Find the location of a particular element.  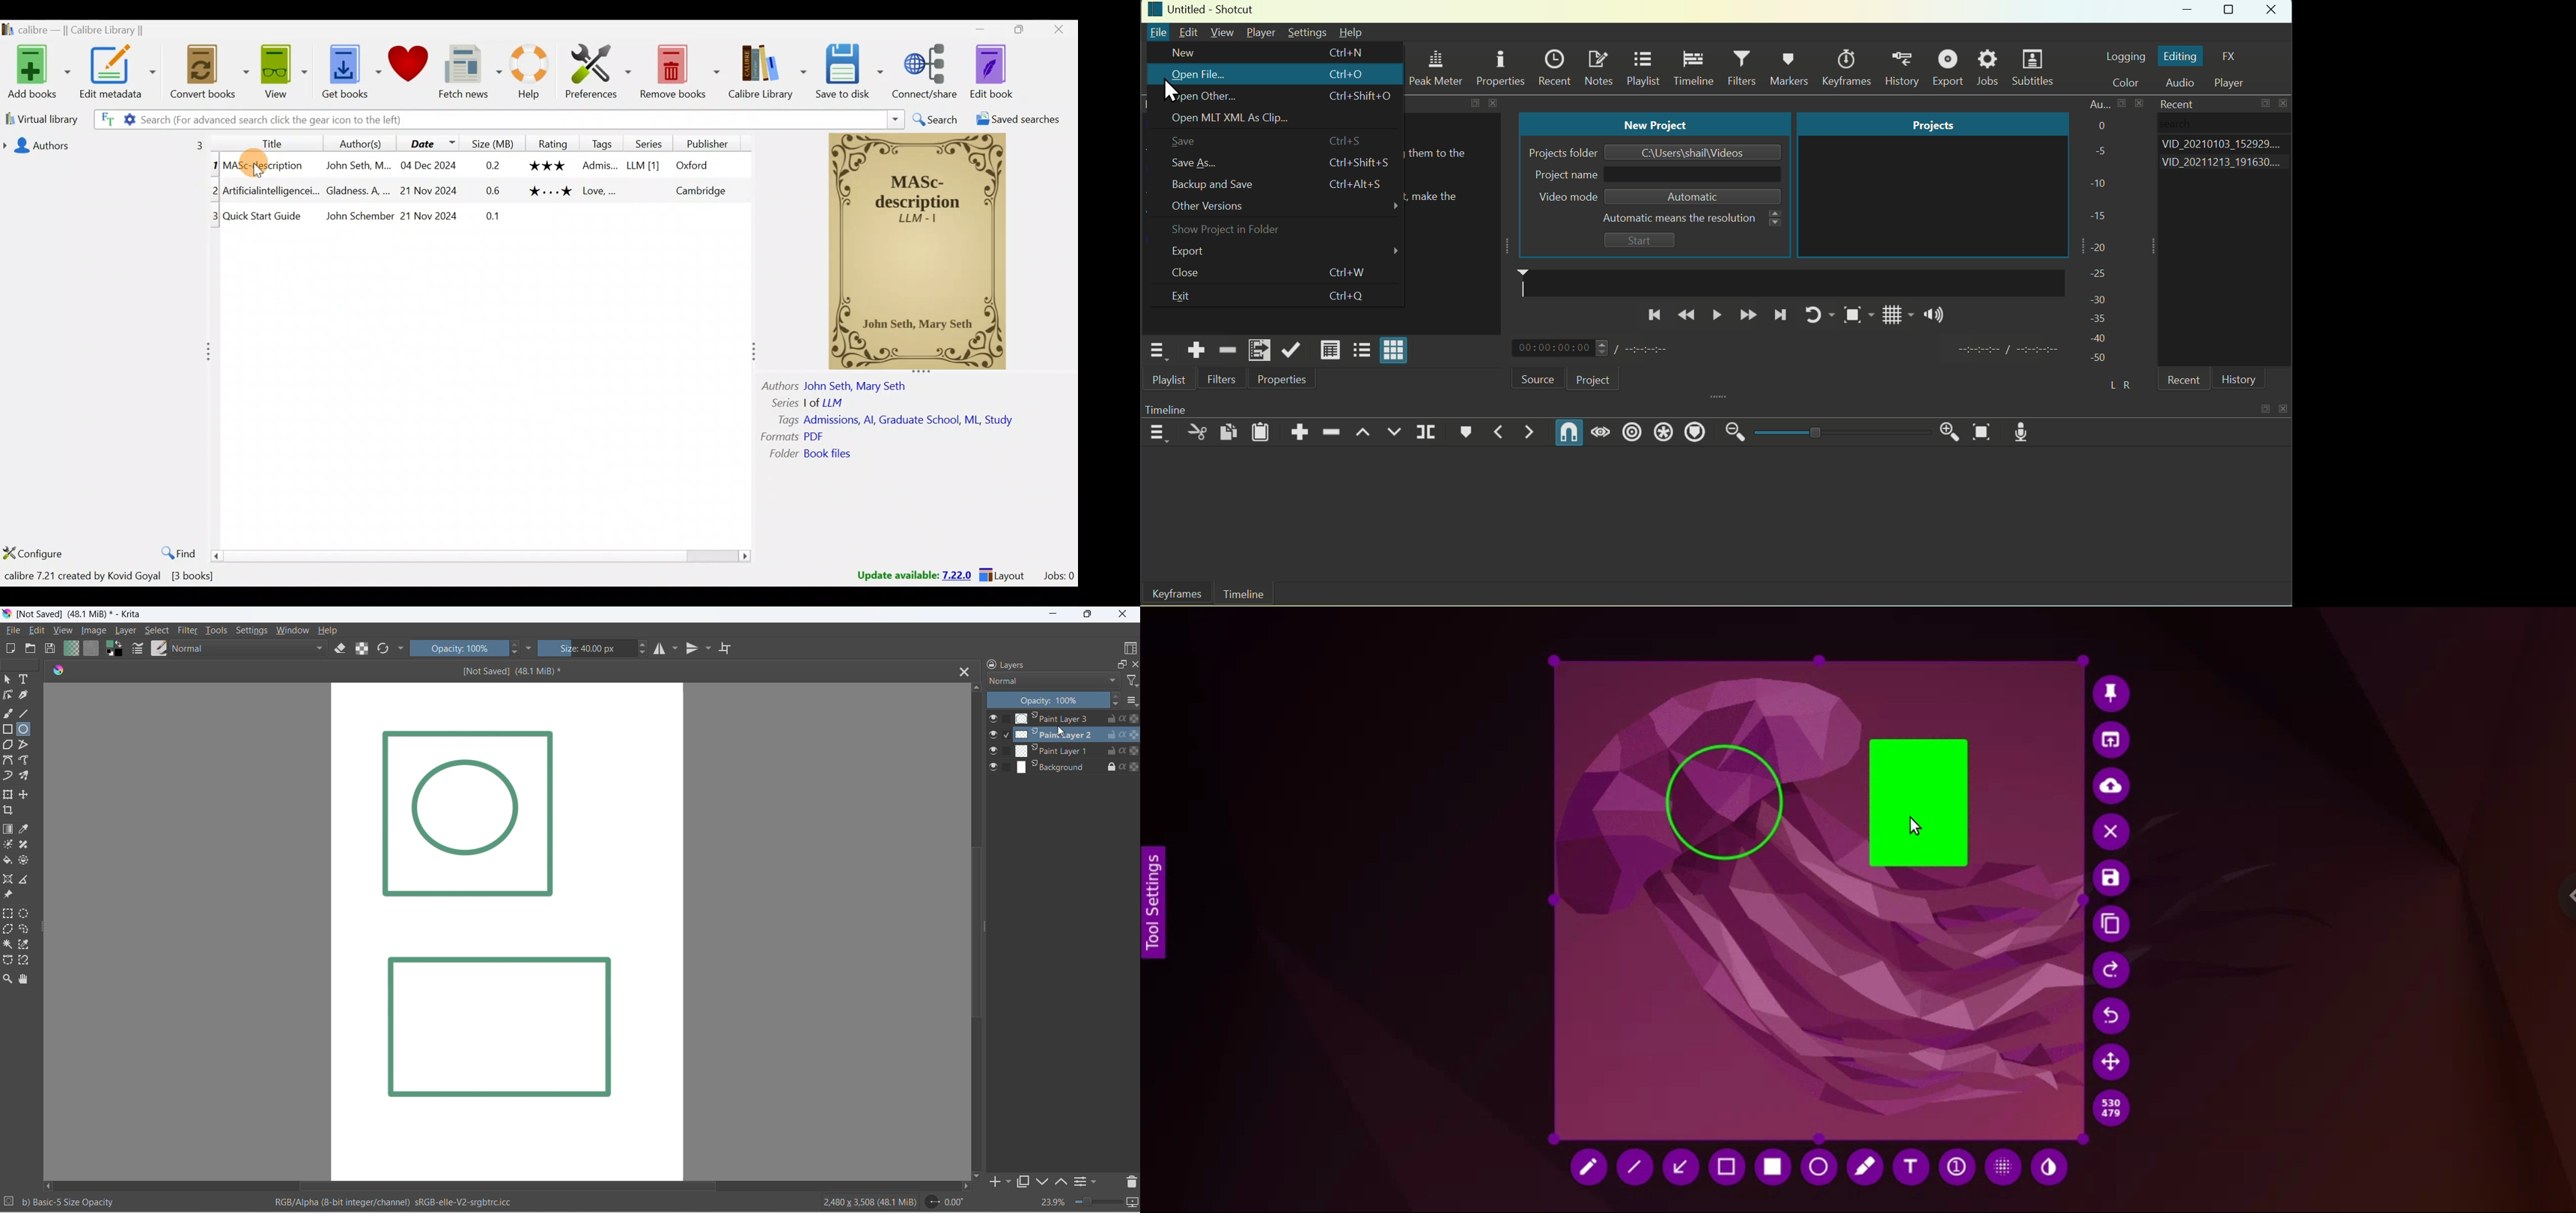

pin image is located at coordinates (2108, 691).